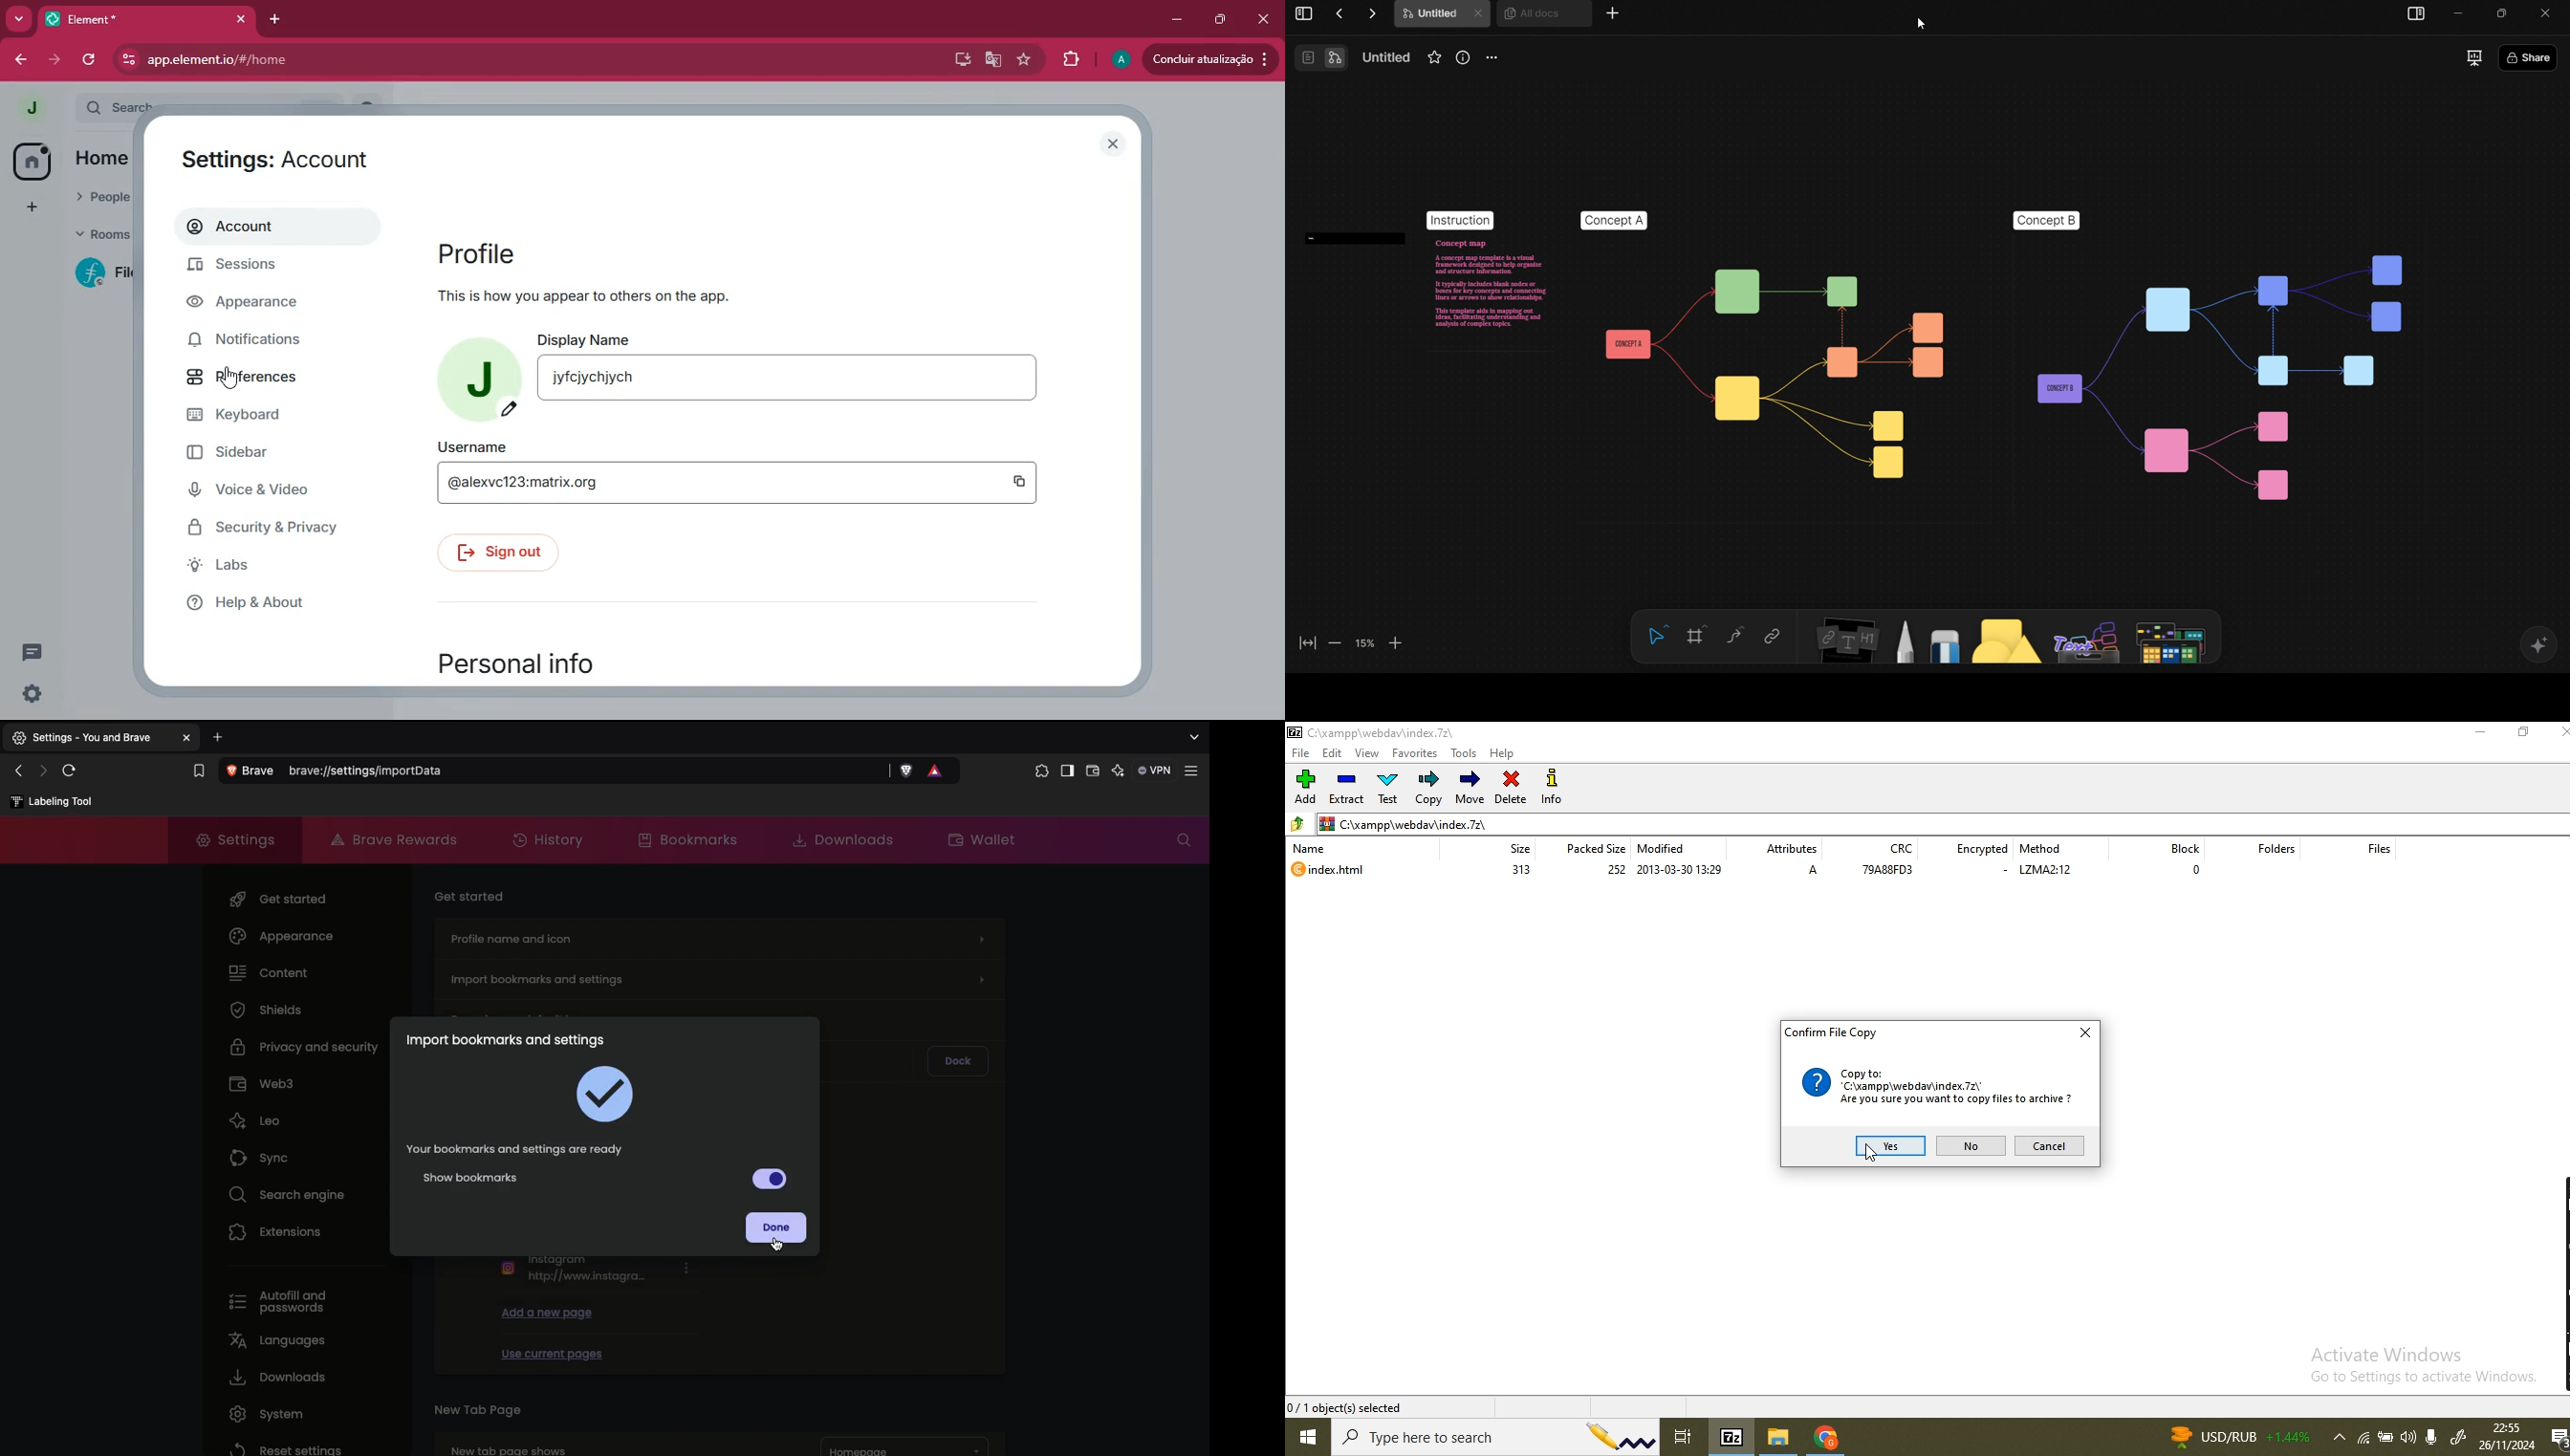 The width and height of the screenshot is (2576, 1456). What do you see at coordinates (307, 1045) in the screenshot?
I see `Privacy and security` at bounding box center [307, 1045].